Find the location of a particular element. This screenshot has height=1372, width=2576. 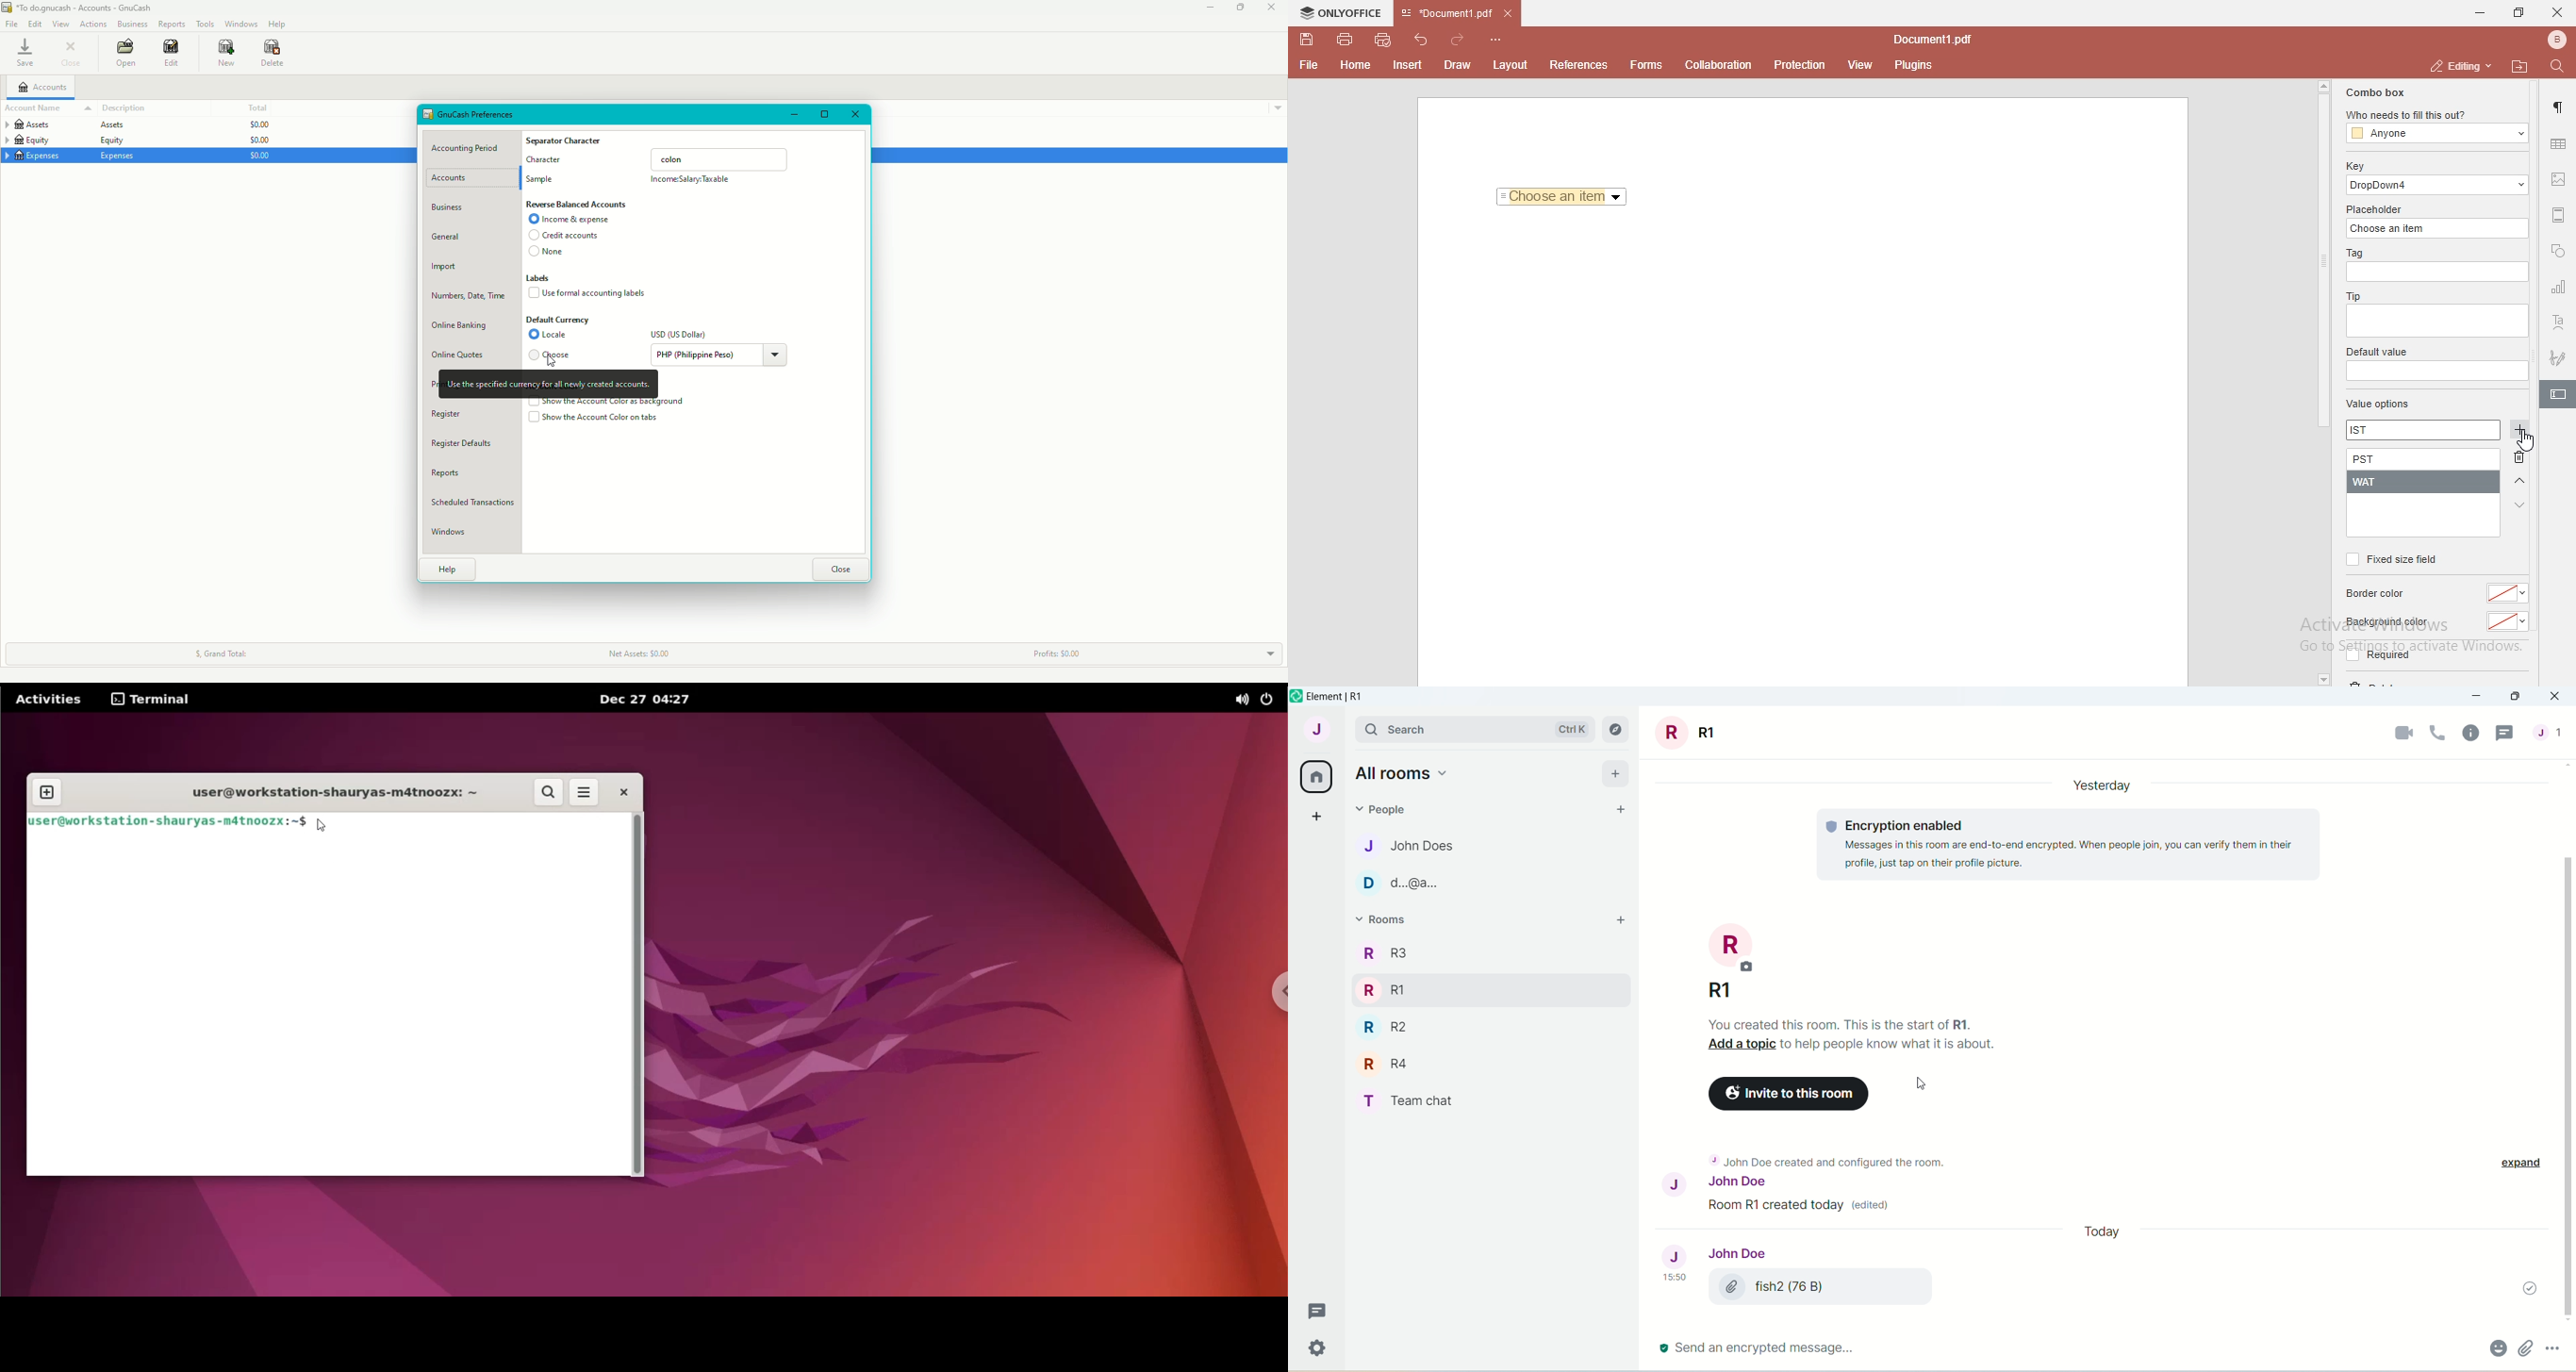

room info is located at coordinates (2471, 733).